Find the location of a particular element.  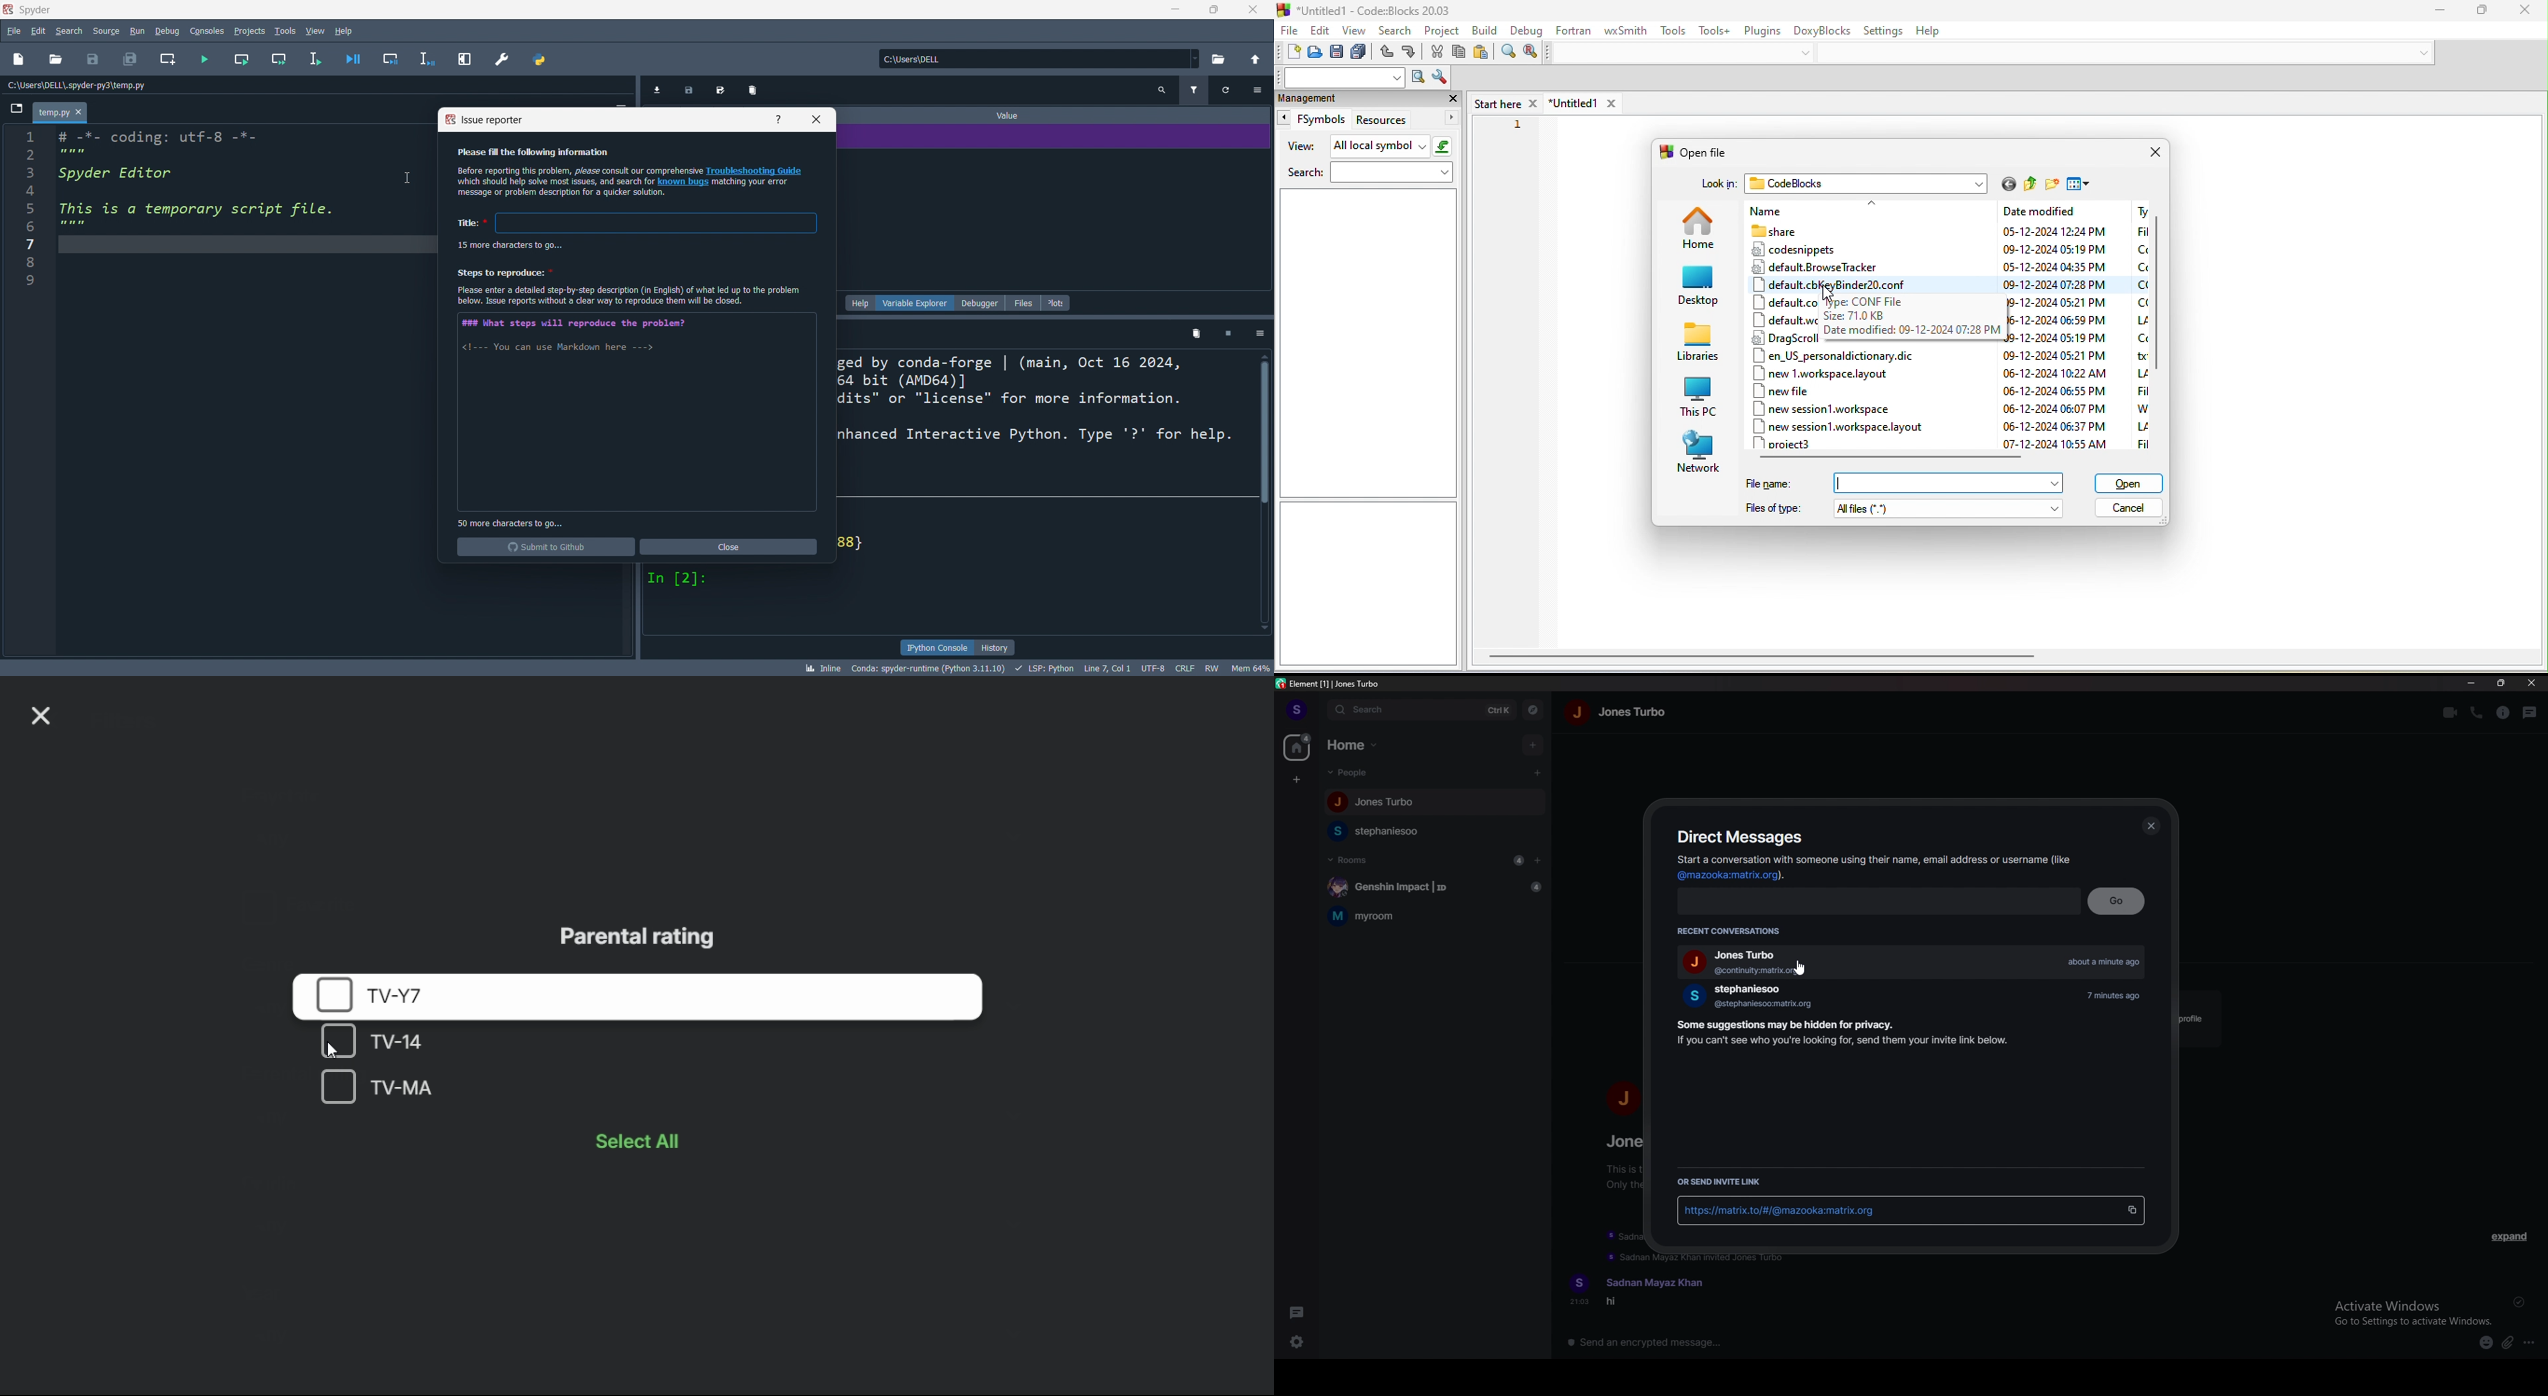

new folder is located at coordinates (2051, 183).